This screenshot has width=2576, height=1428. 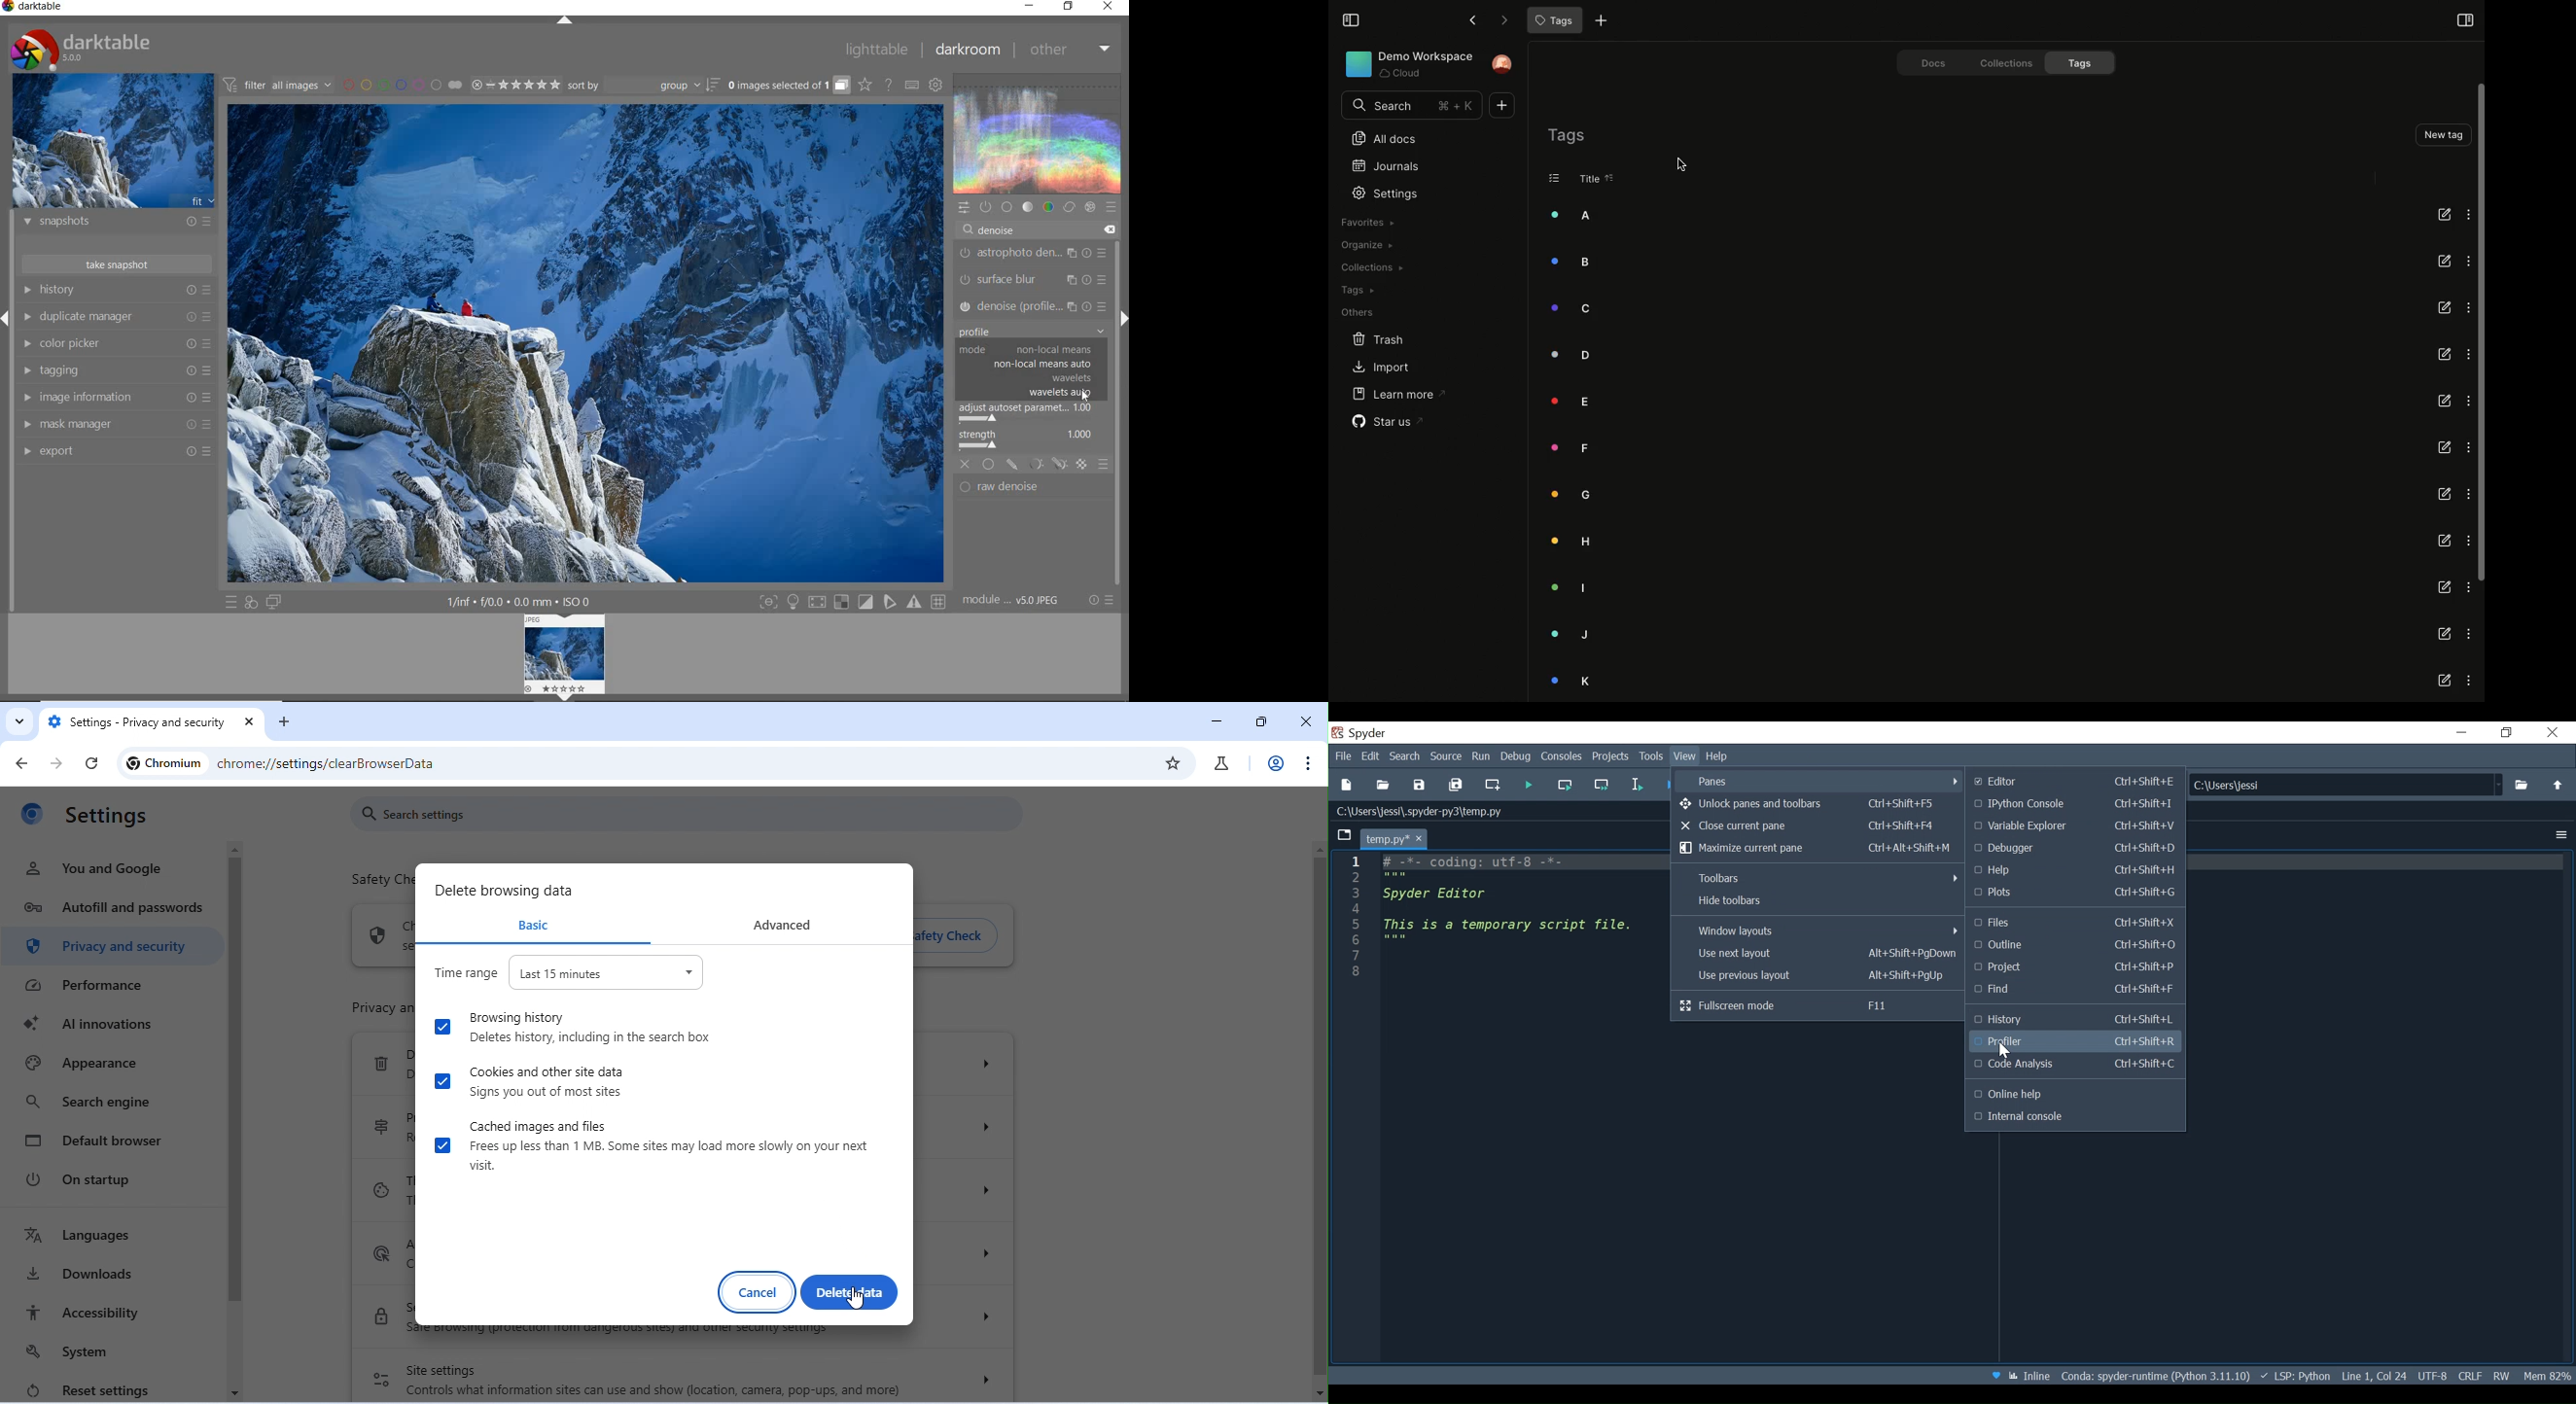 What do you see at coordinates (381, 1380) in the screenshot?
I see `site settings icon` at bounding box center [381, 1380].